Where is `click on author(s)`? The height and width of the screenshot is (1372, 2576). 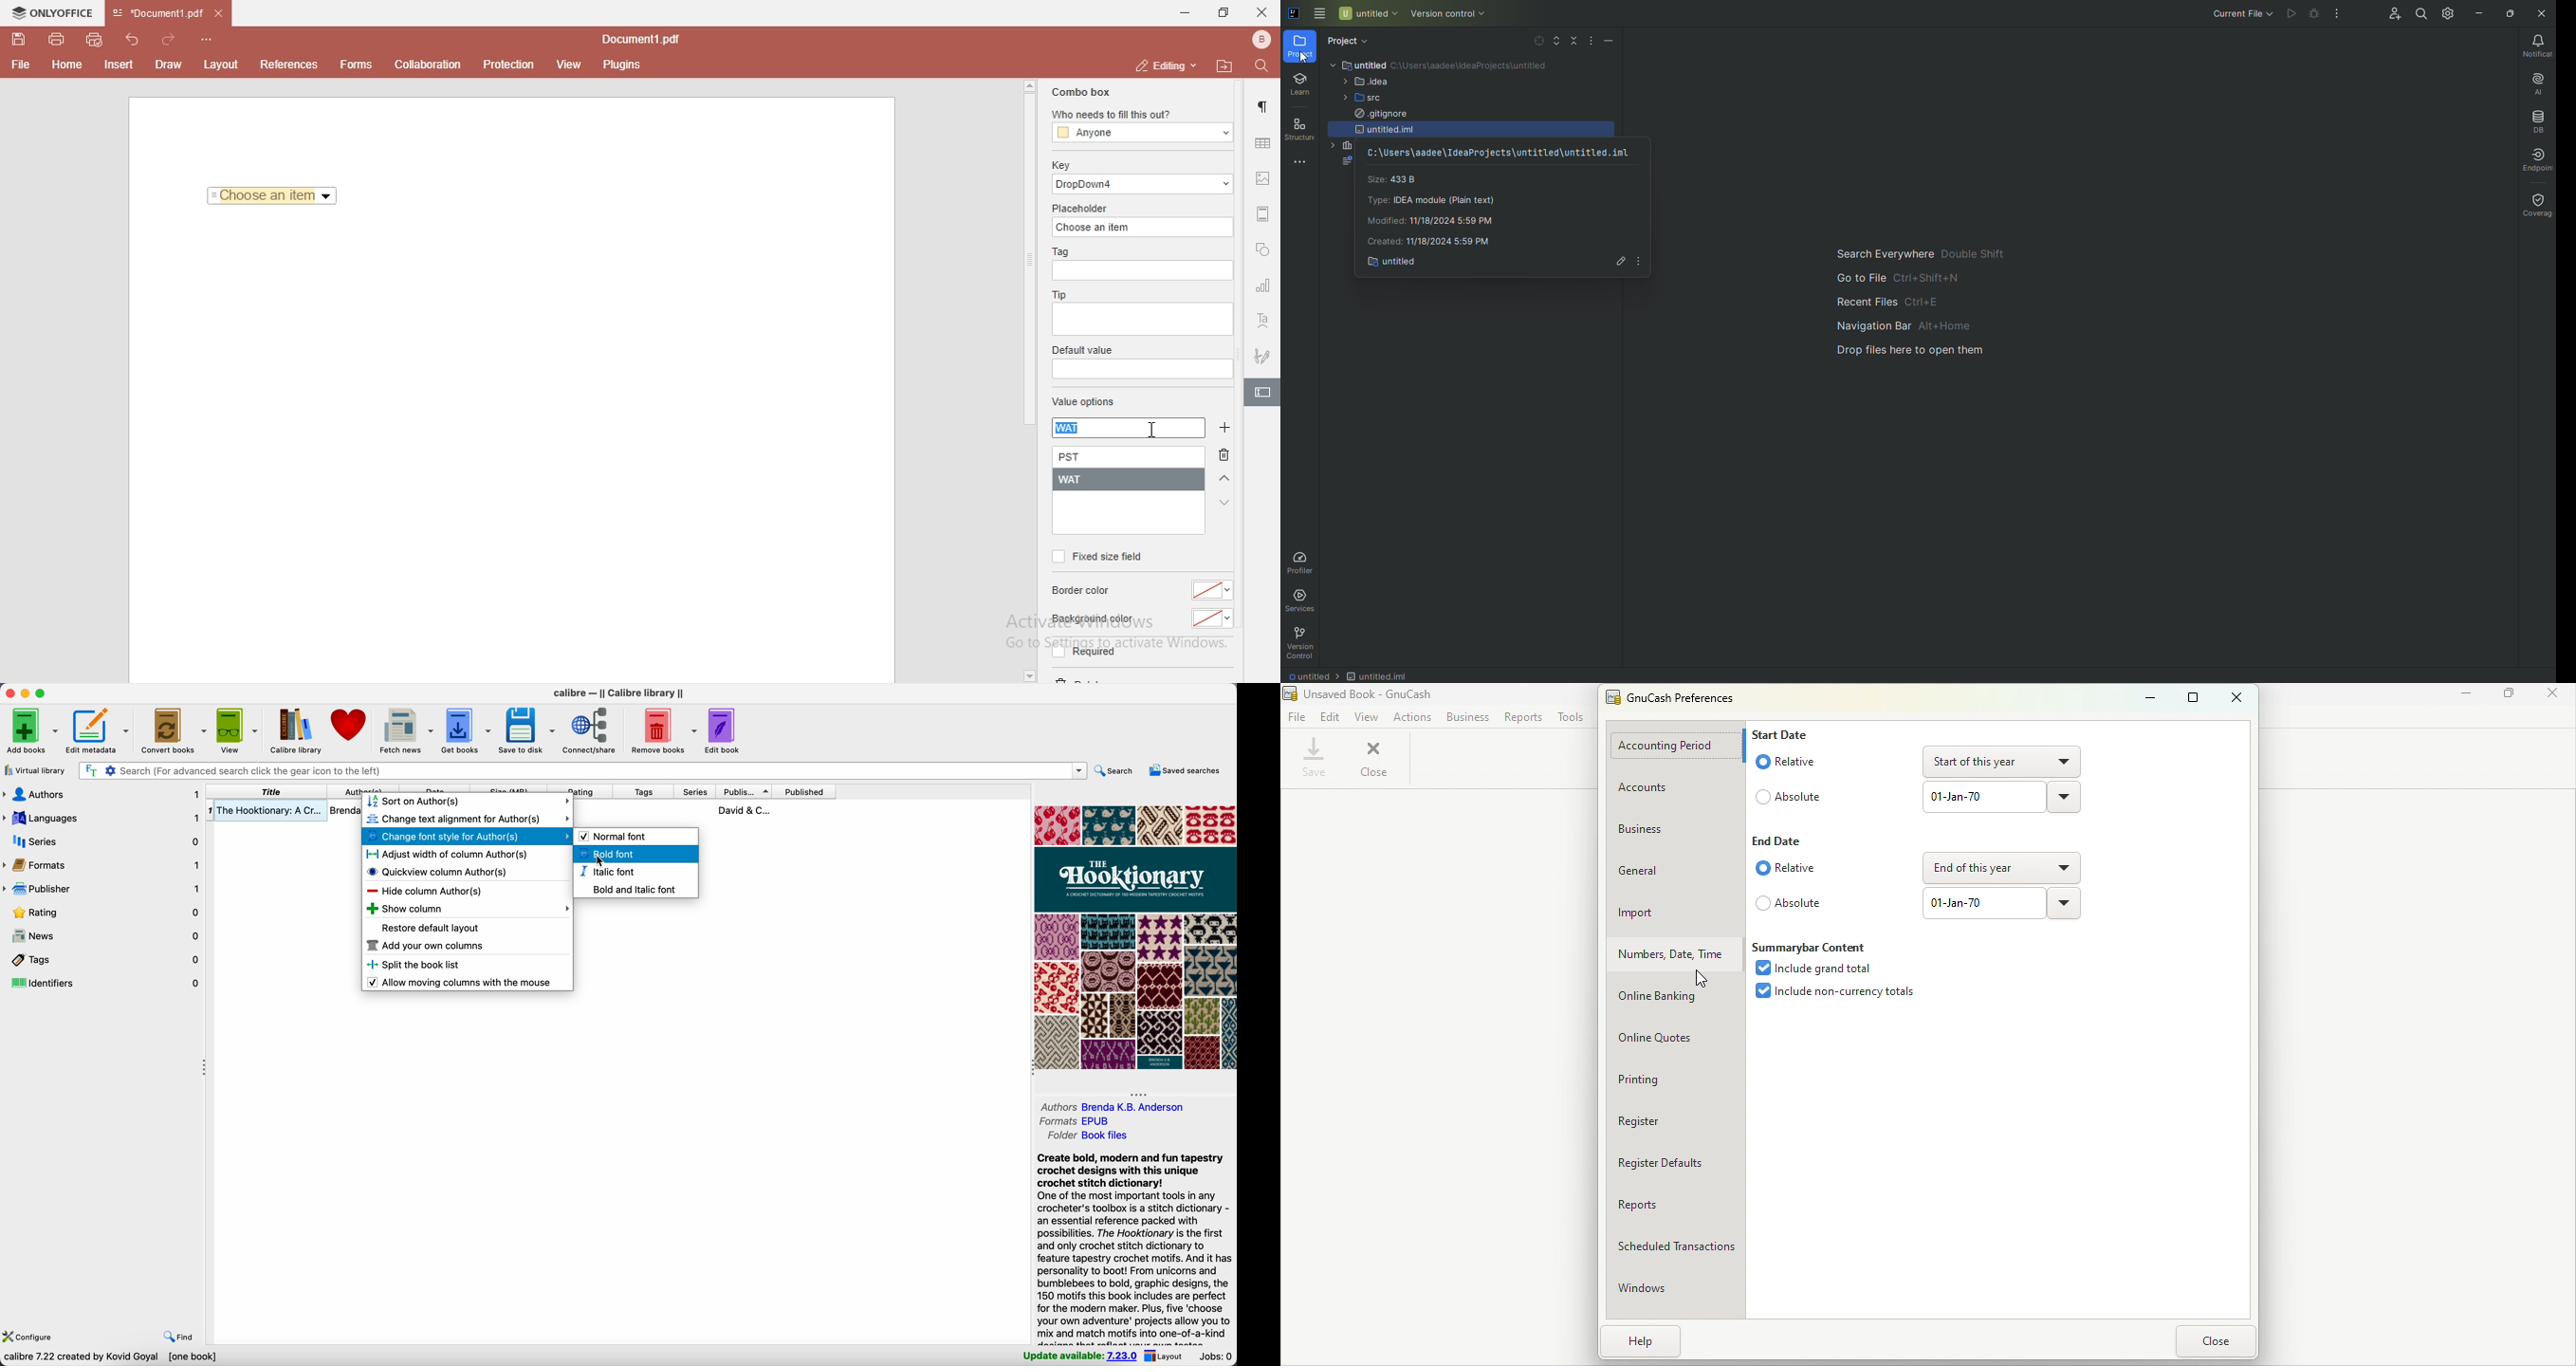 click on author(s) is located at coordinates (364, 788).